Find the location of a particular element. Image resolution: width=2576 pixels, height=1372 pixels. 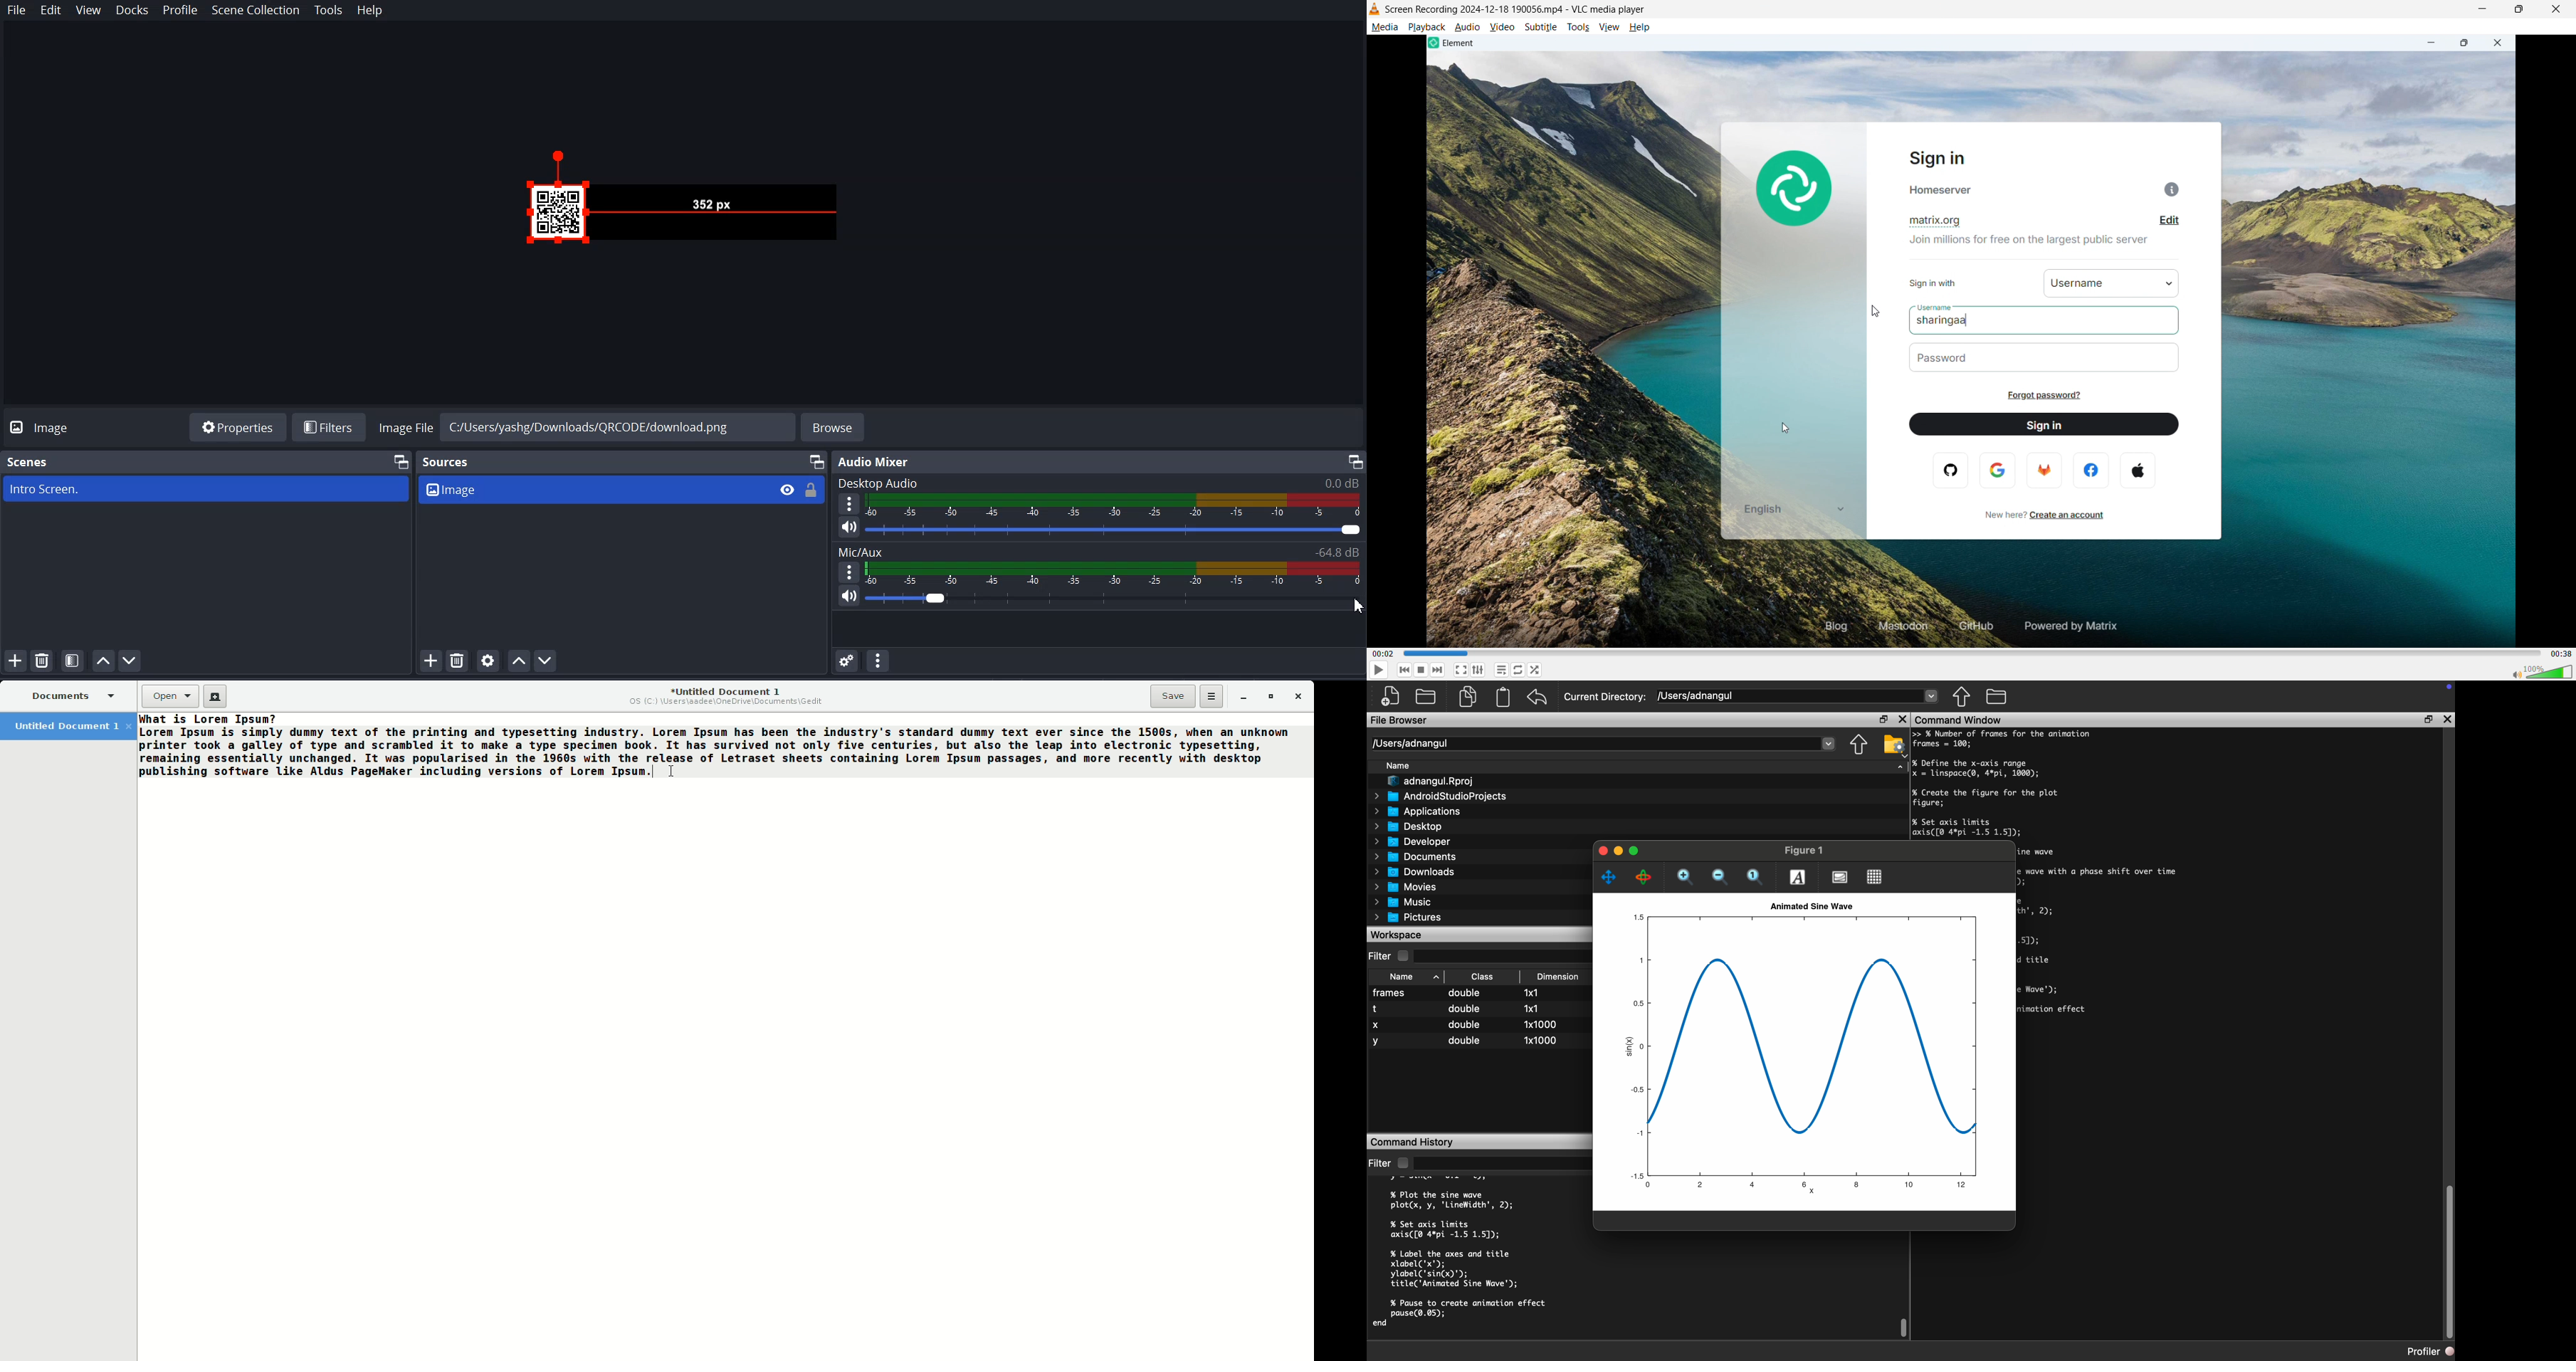

time bar is located at coordinates (1970, 652).